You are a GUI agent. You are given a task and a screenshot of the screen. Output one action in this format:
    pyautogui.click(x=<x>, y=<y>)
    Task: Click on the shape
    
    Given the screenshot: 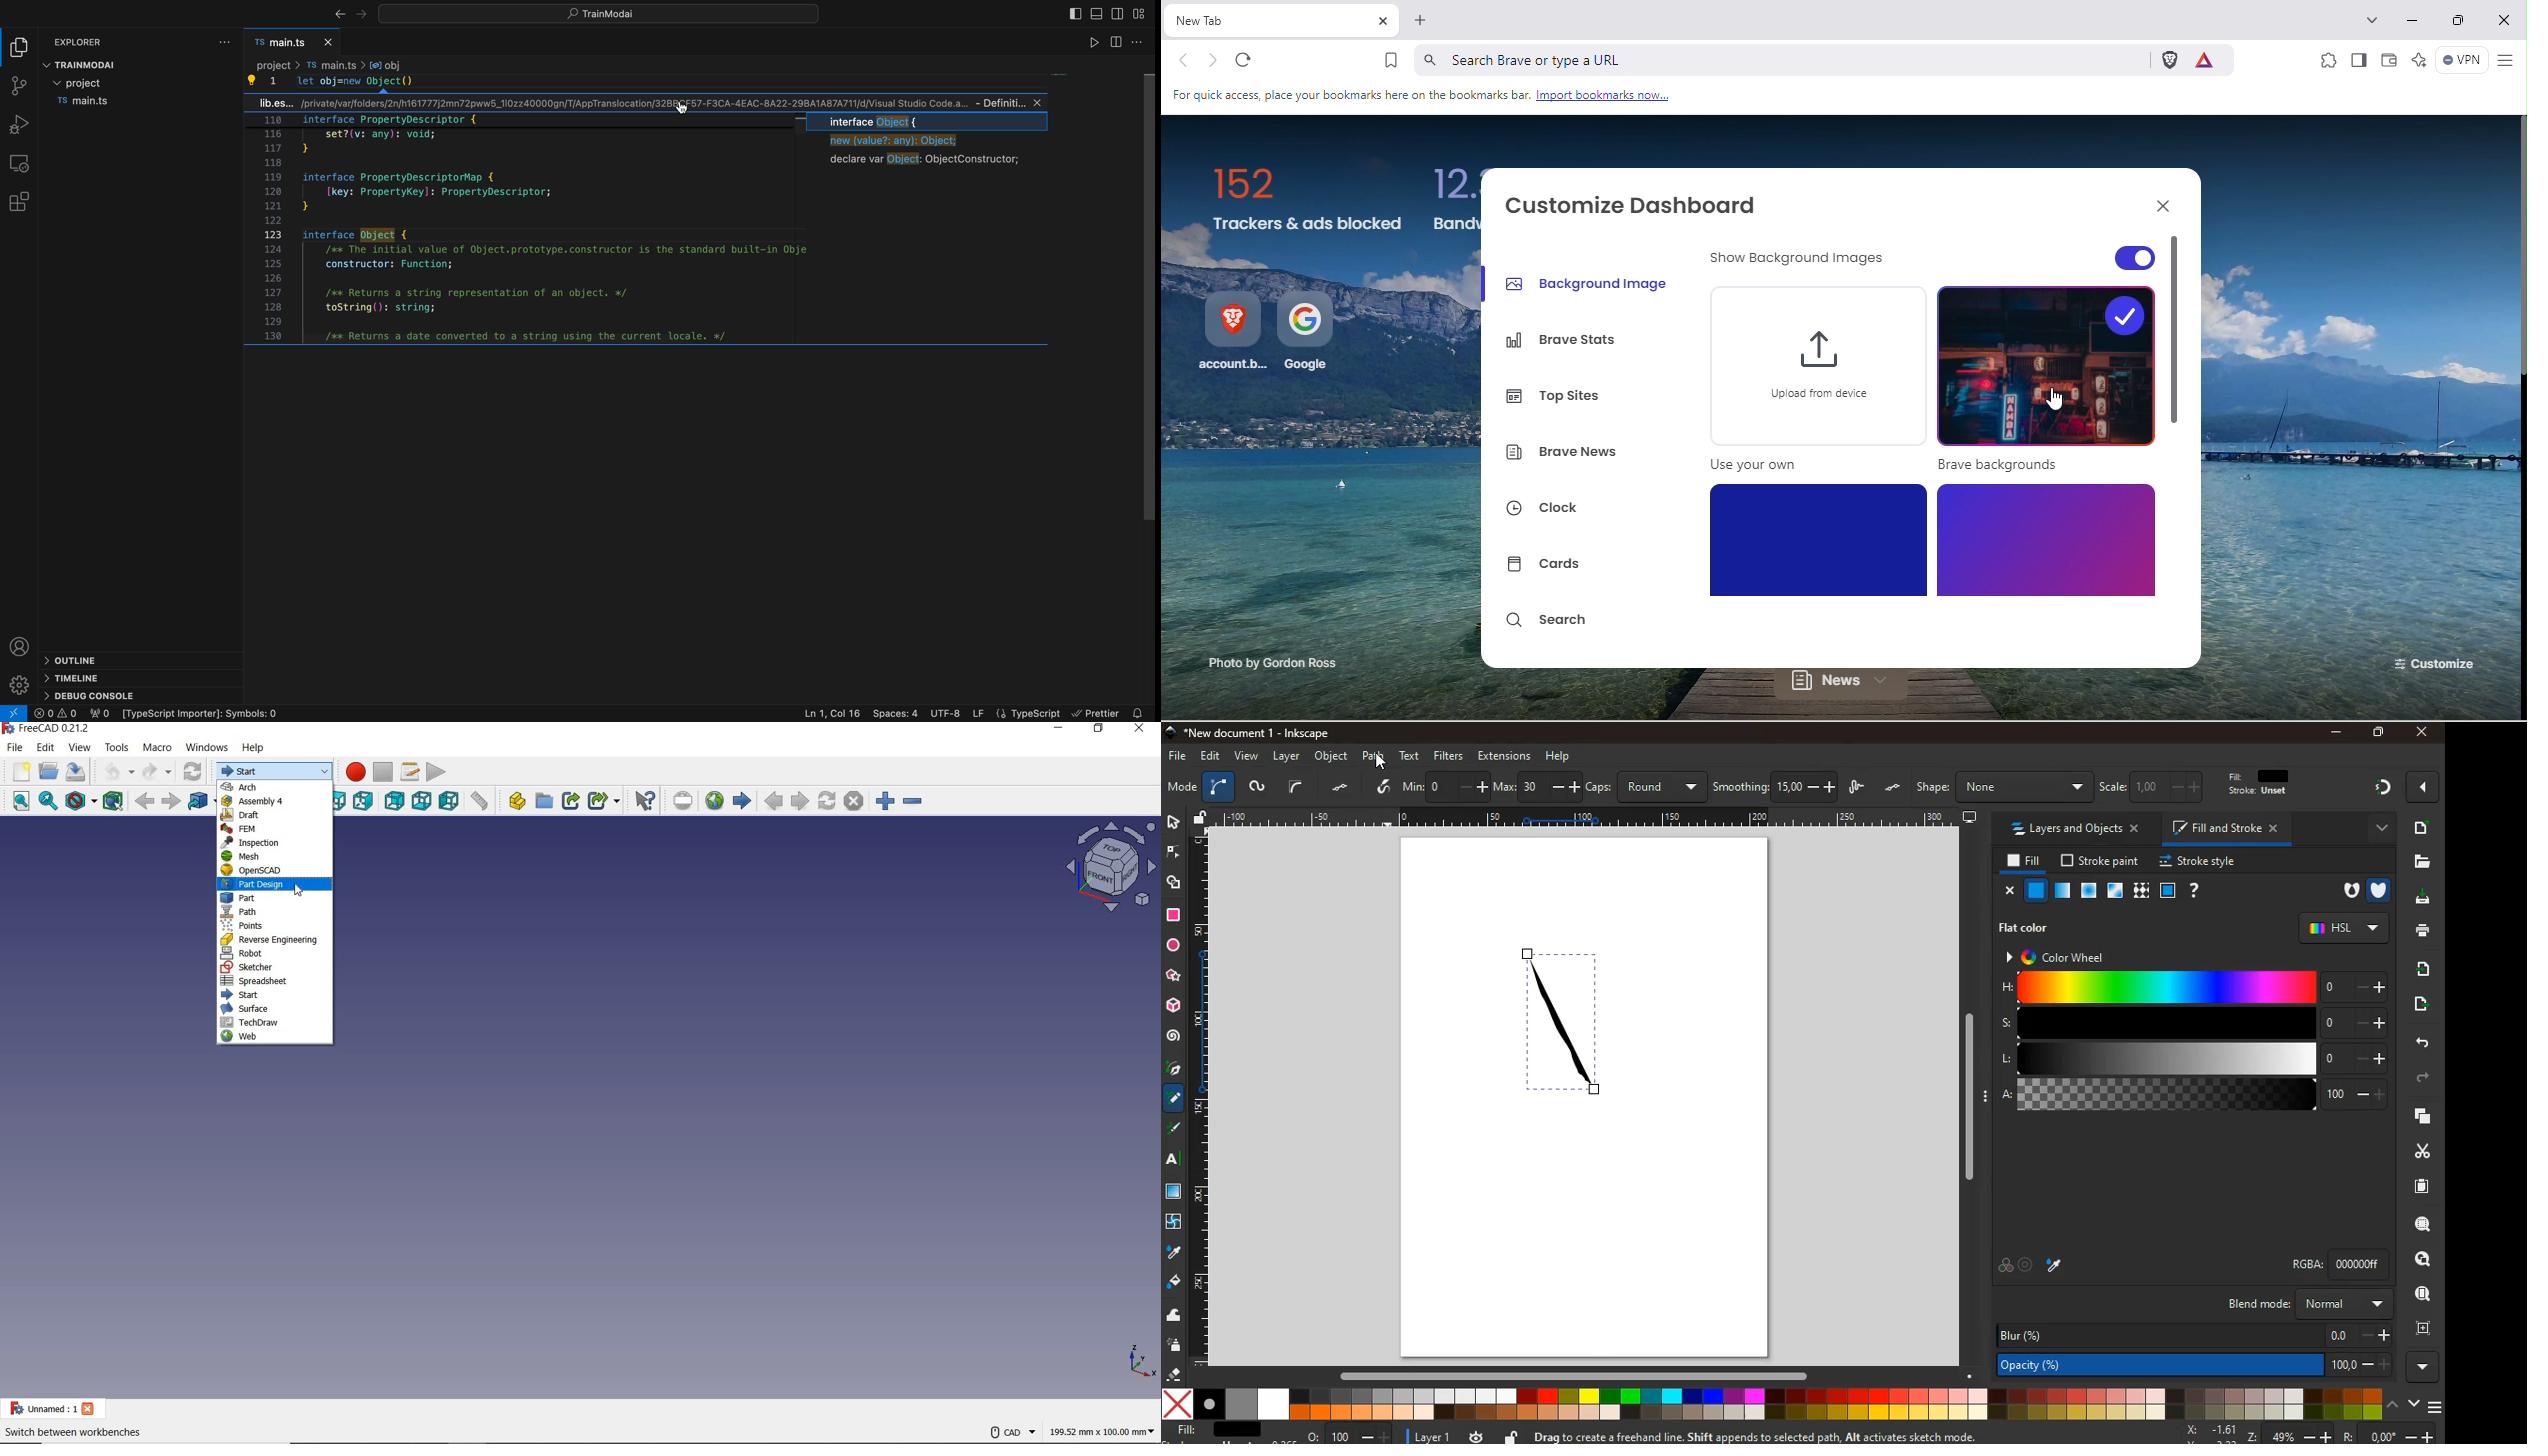 What is the action you would take?
    pyautogui.click(x=2003, y=787)
    